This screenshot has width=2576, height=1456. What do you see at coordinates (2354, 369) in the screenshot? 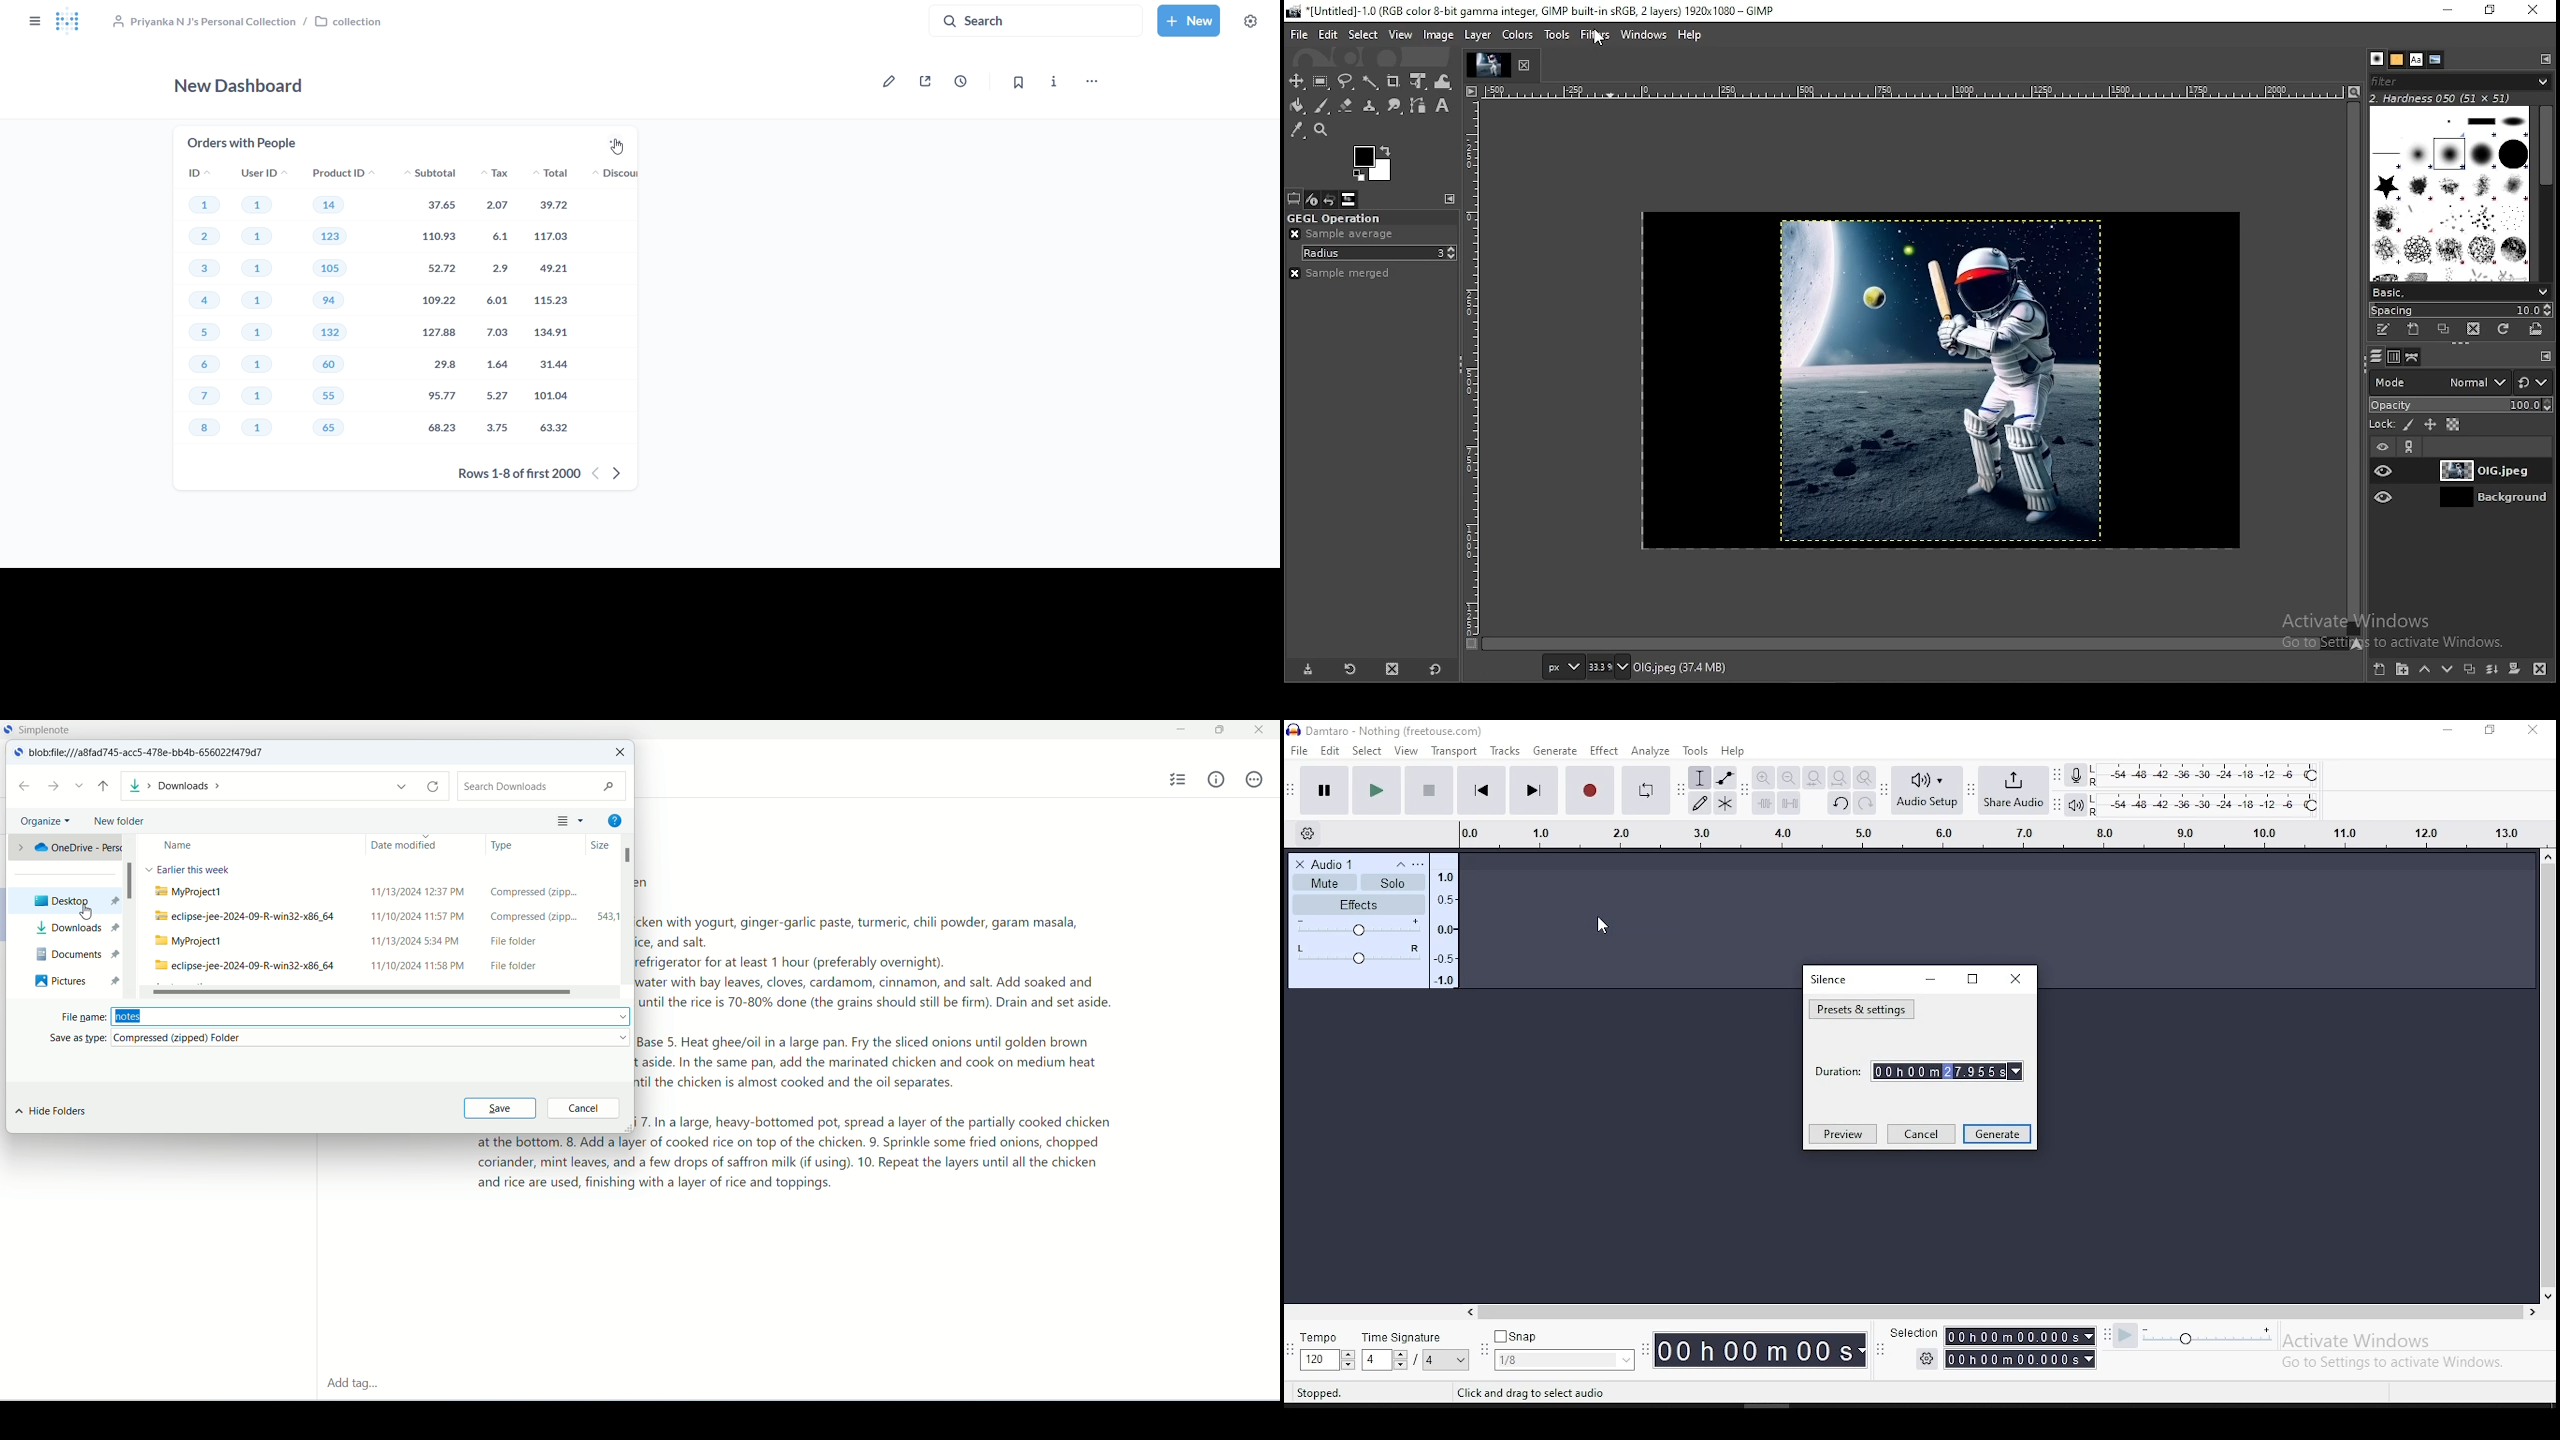
I see `scroll bar` at bounding box center [2354, 369].